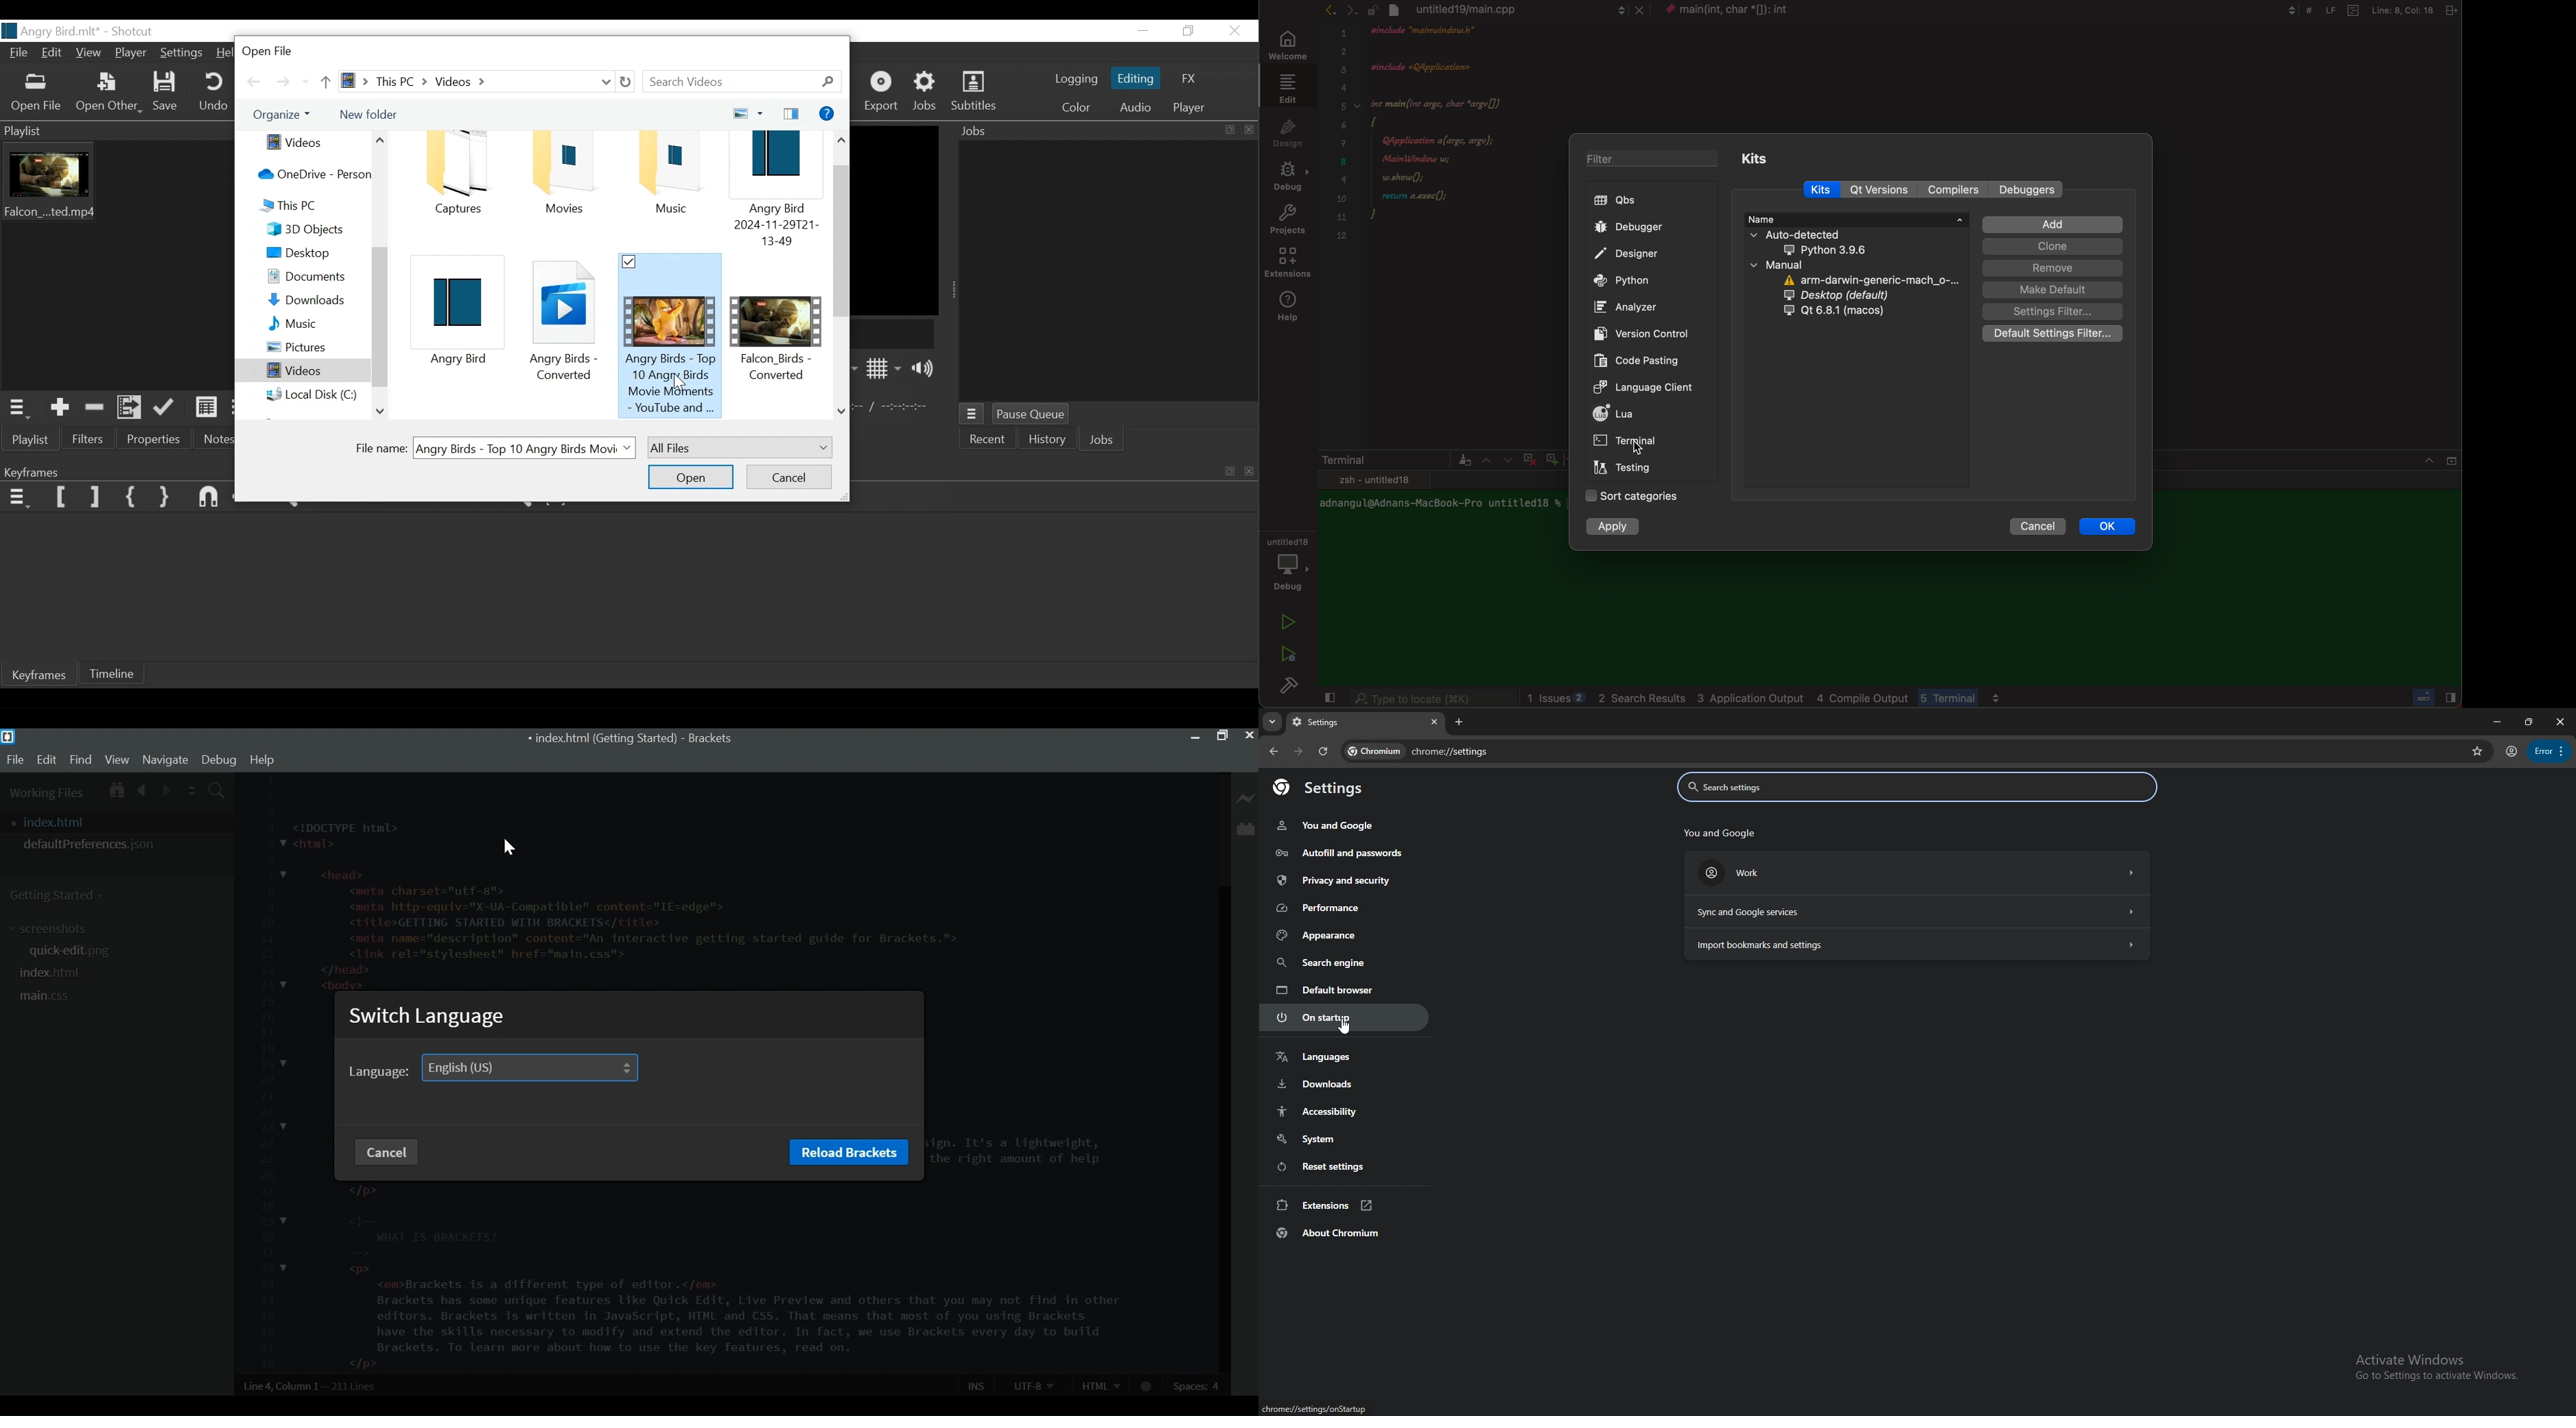 The image size is (2576, 1428). What do you see at coordinates (978, 1385) in the screenshot?
I see `Ins` at bounding box center [978, 1385].